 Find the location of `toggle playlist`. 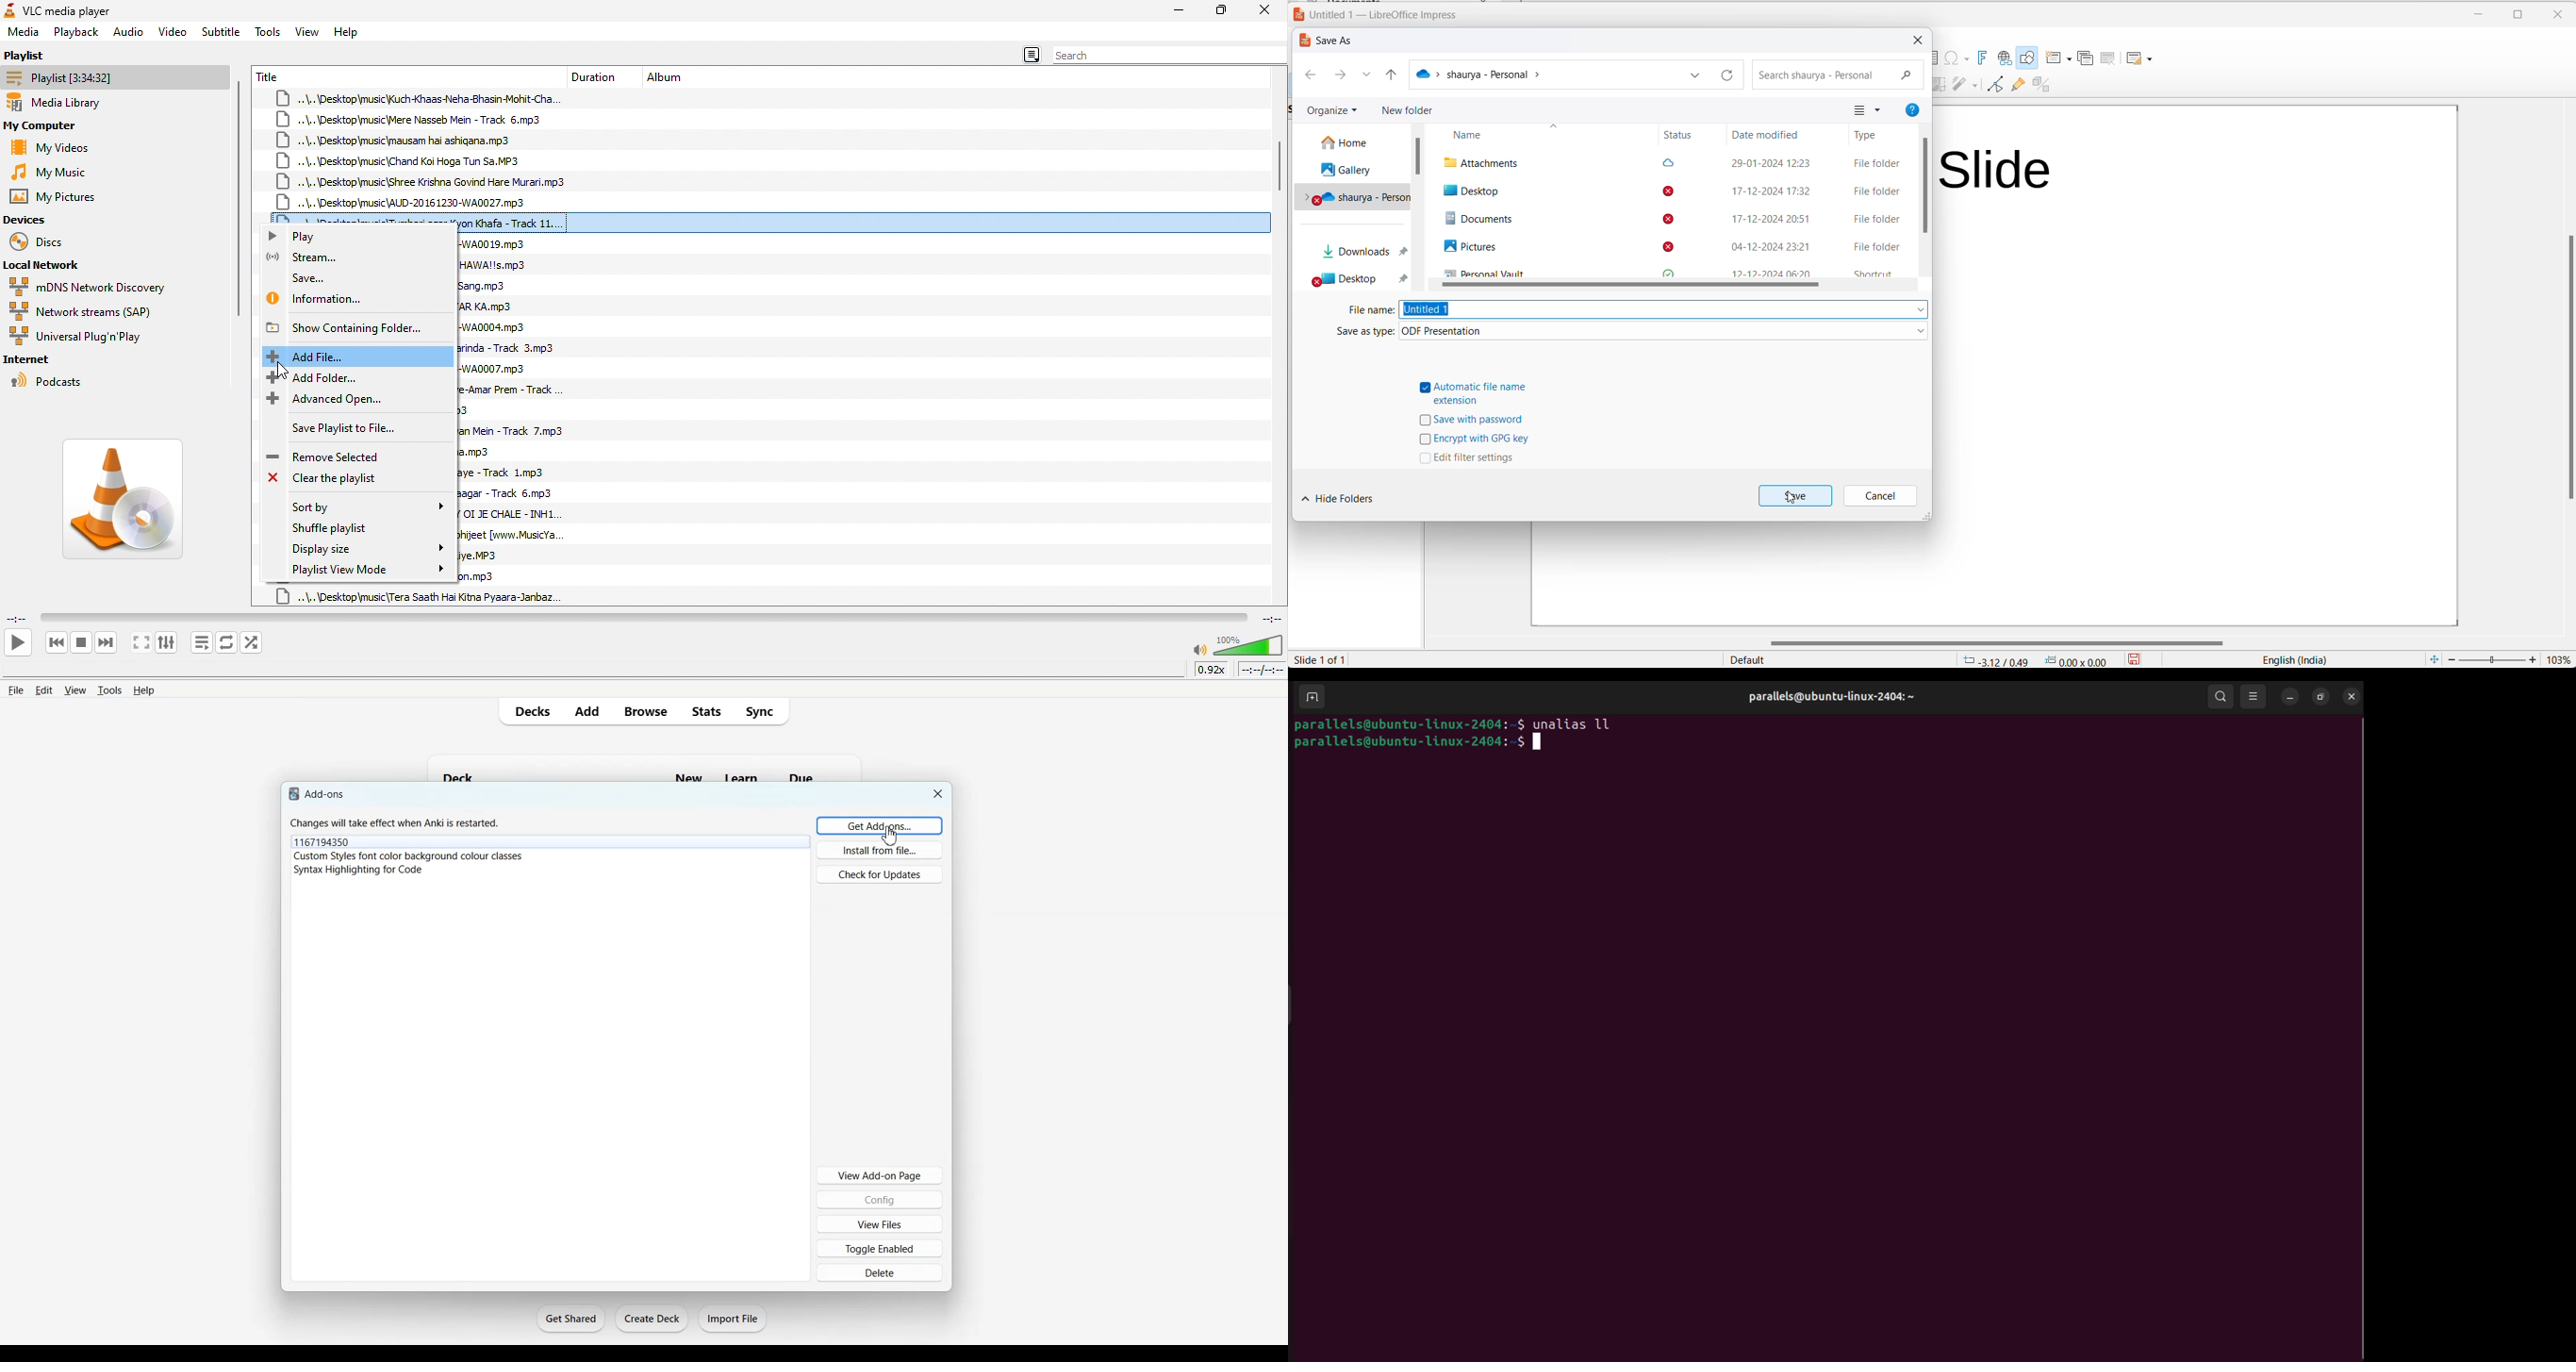

toggle playlist is located at coordinates (202, 642).